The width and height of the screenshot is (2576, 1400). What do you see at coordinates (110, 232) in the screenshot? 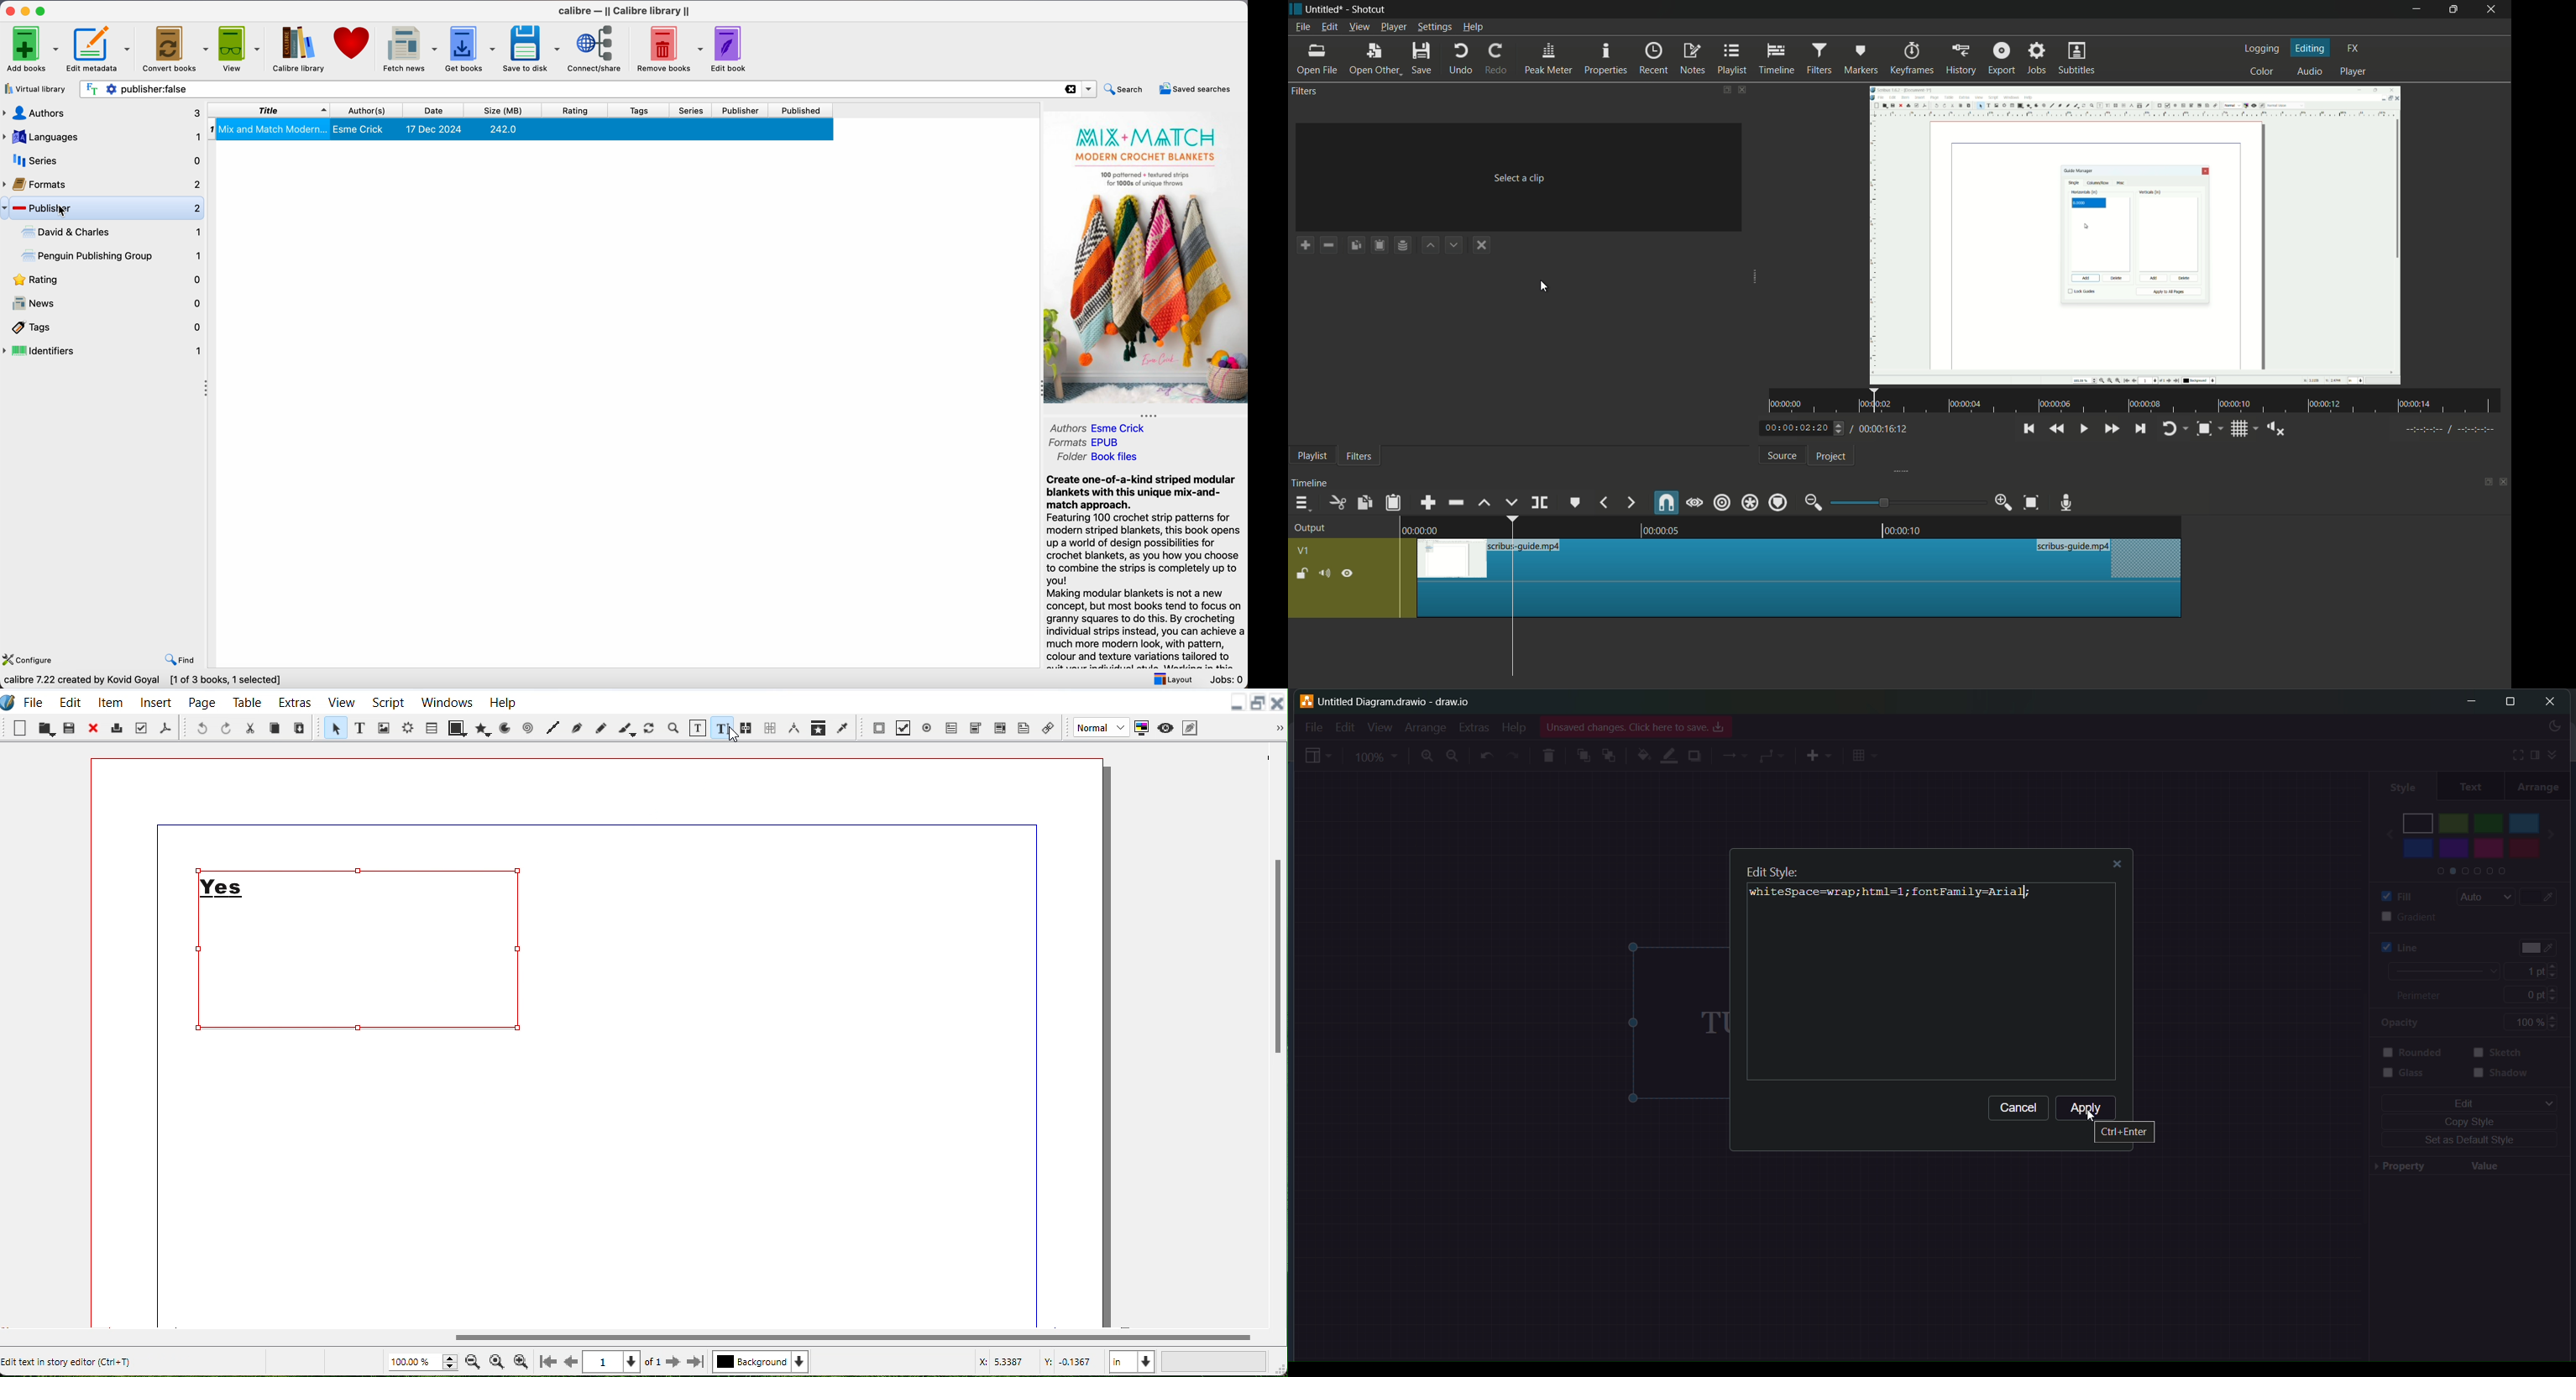
I see `David & Charles` at bounding box center [110, 232].